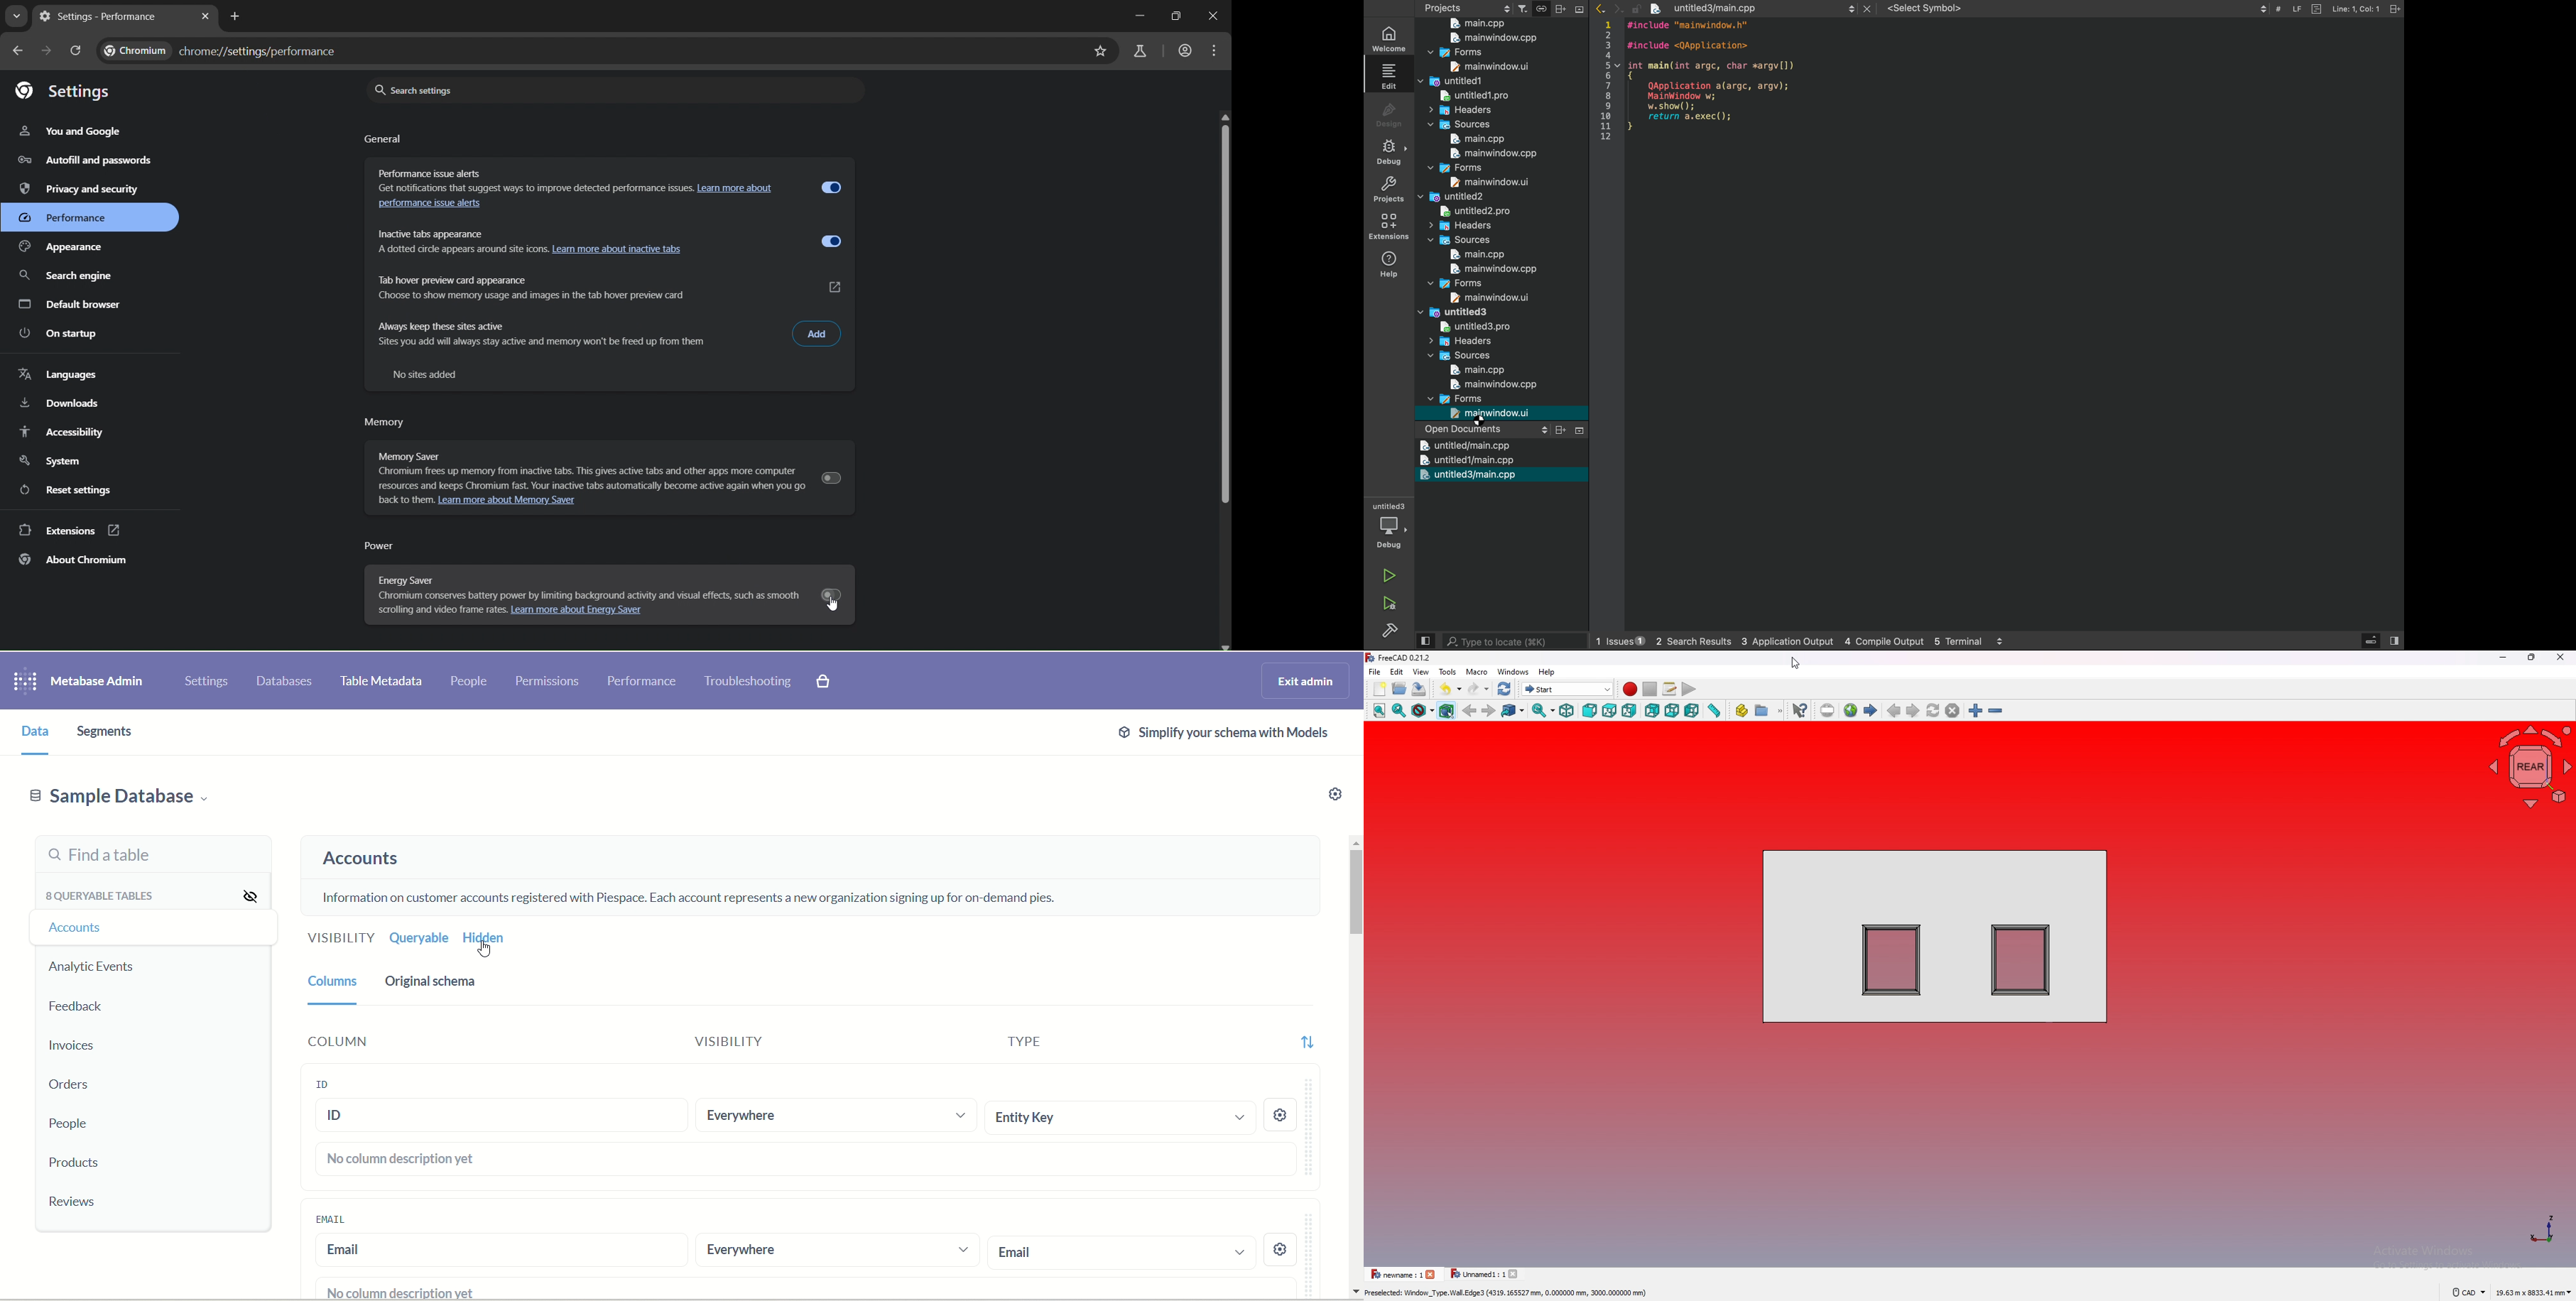  I want to click on fit all, so click(1379, 710).